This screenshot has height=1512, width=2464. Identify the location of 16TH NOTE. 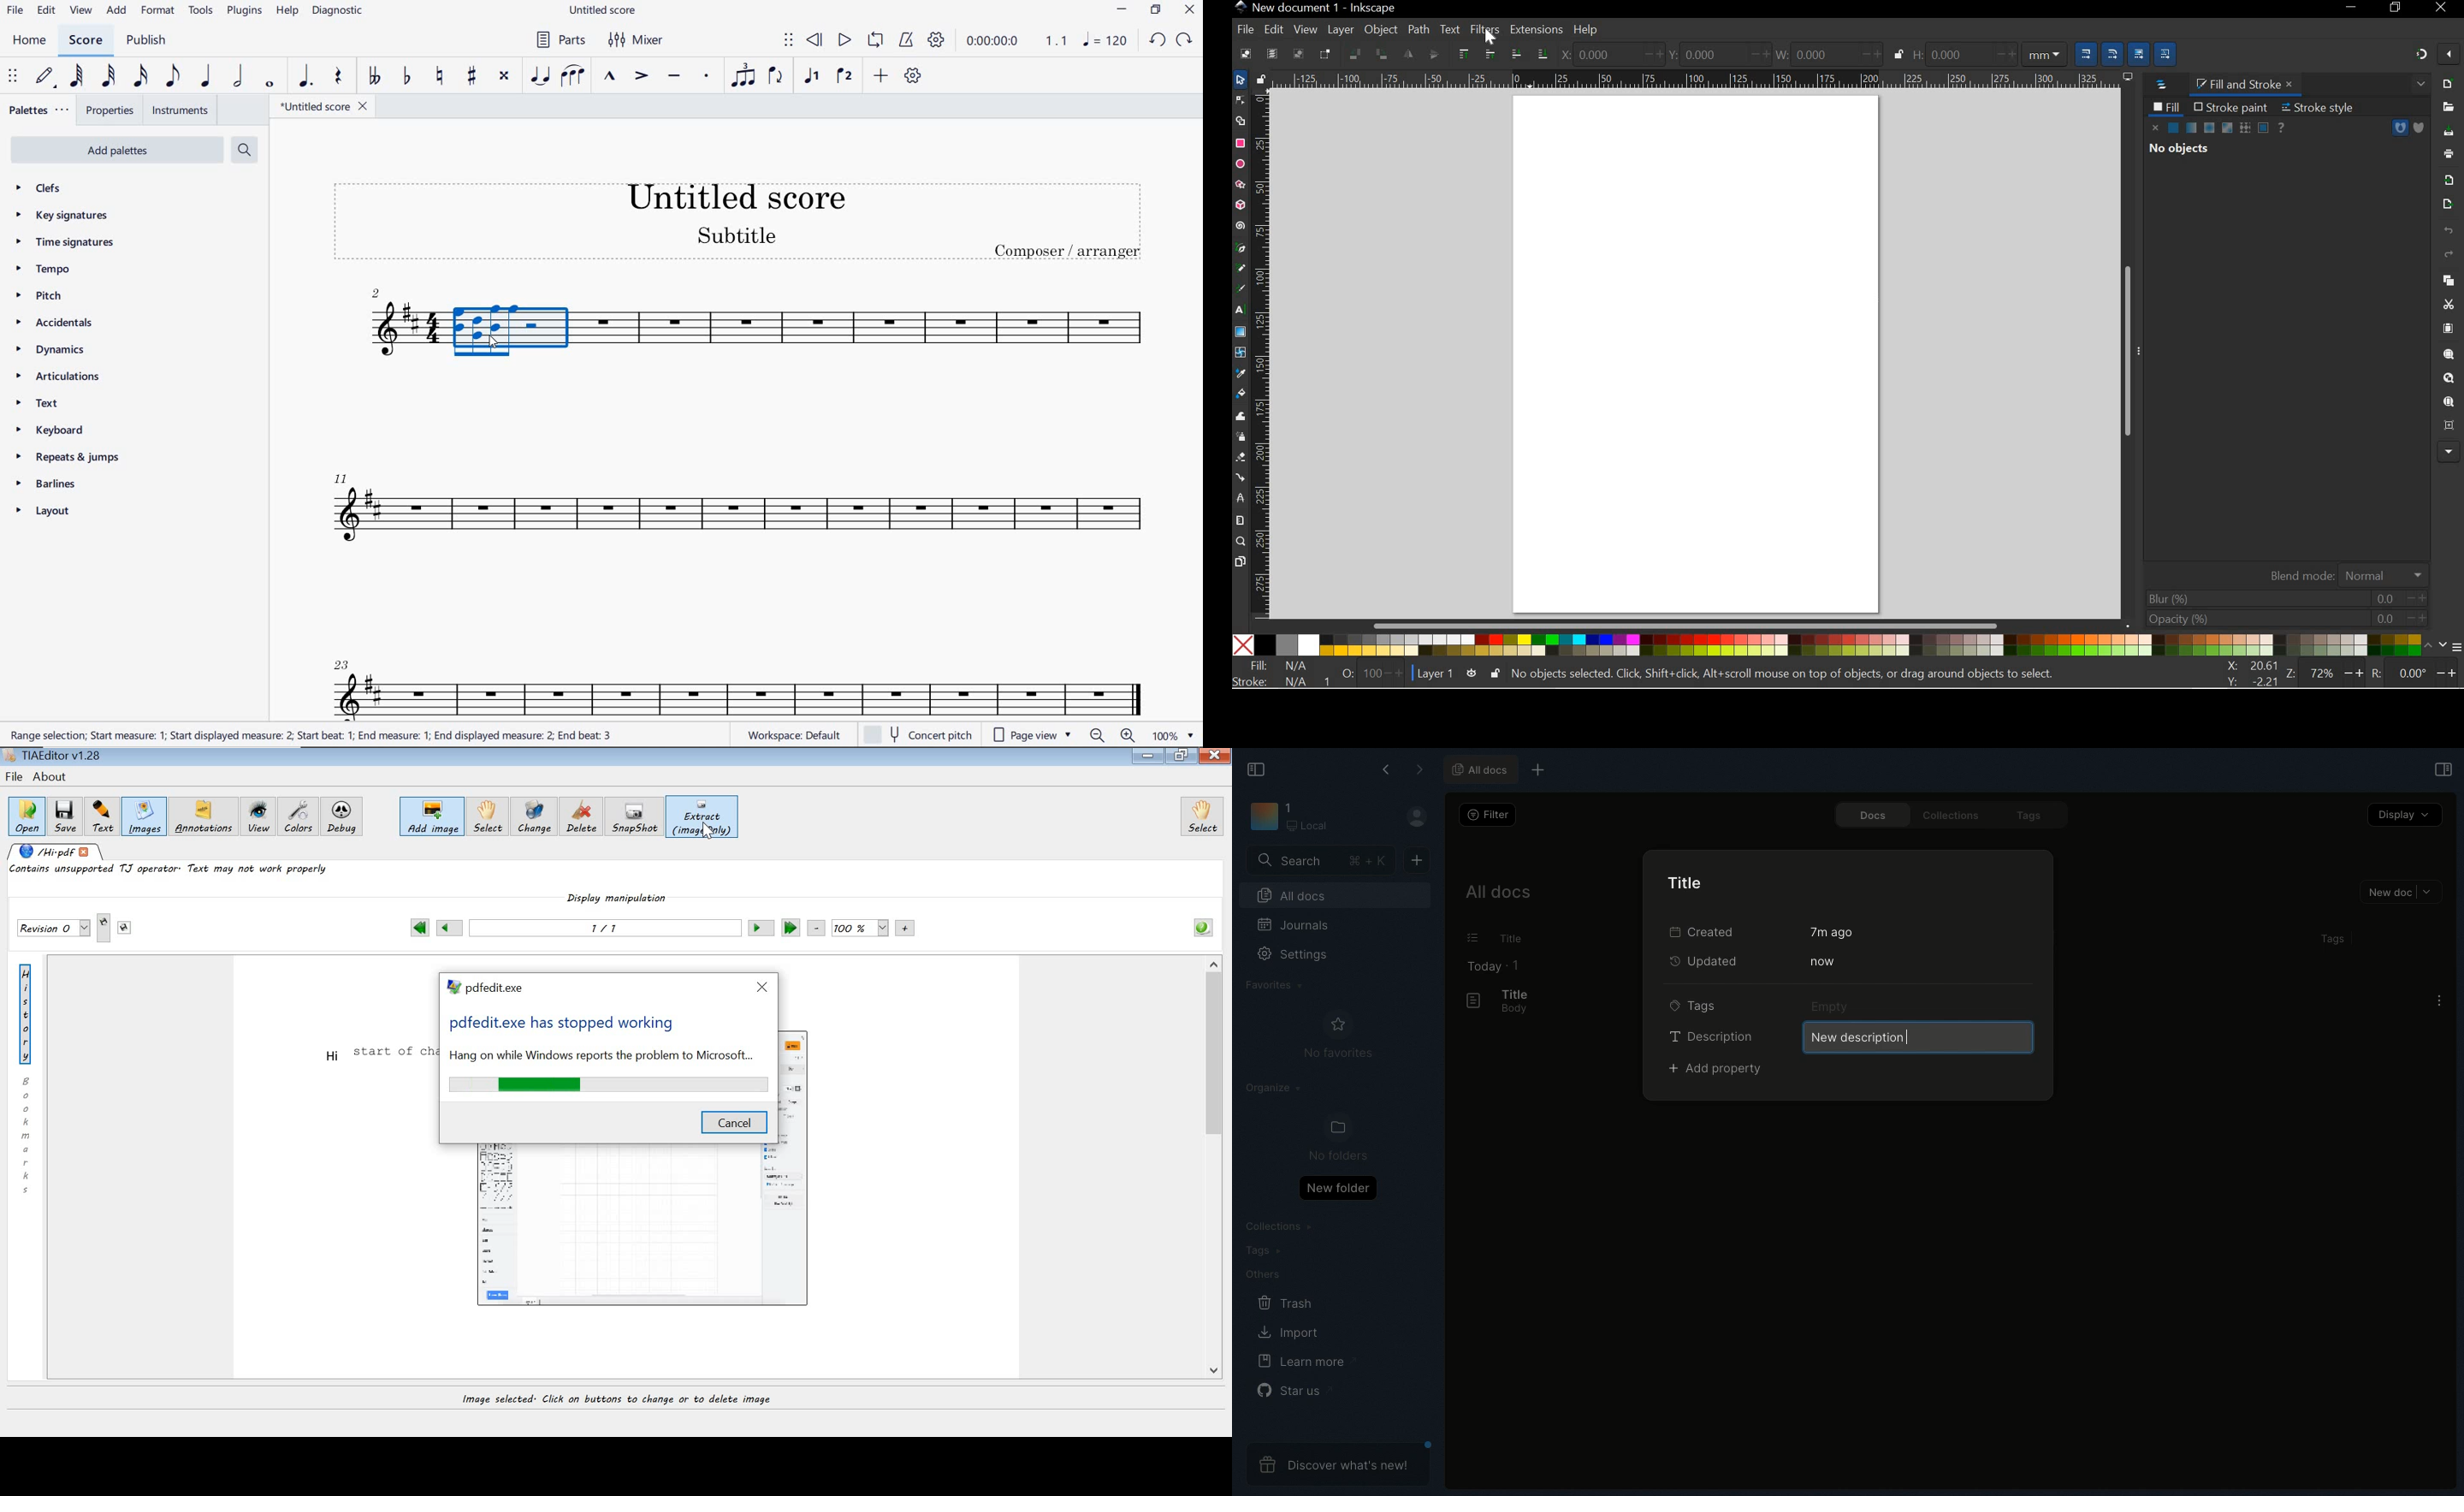
(139, 77).